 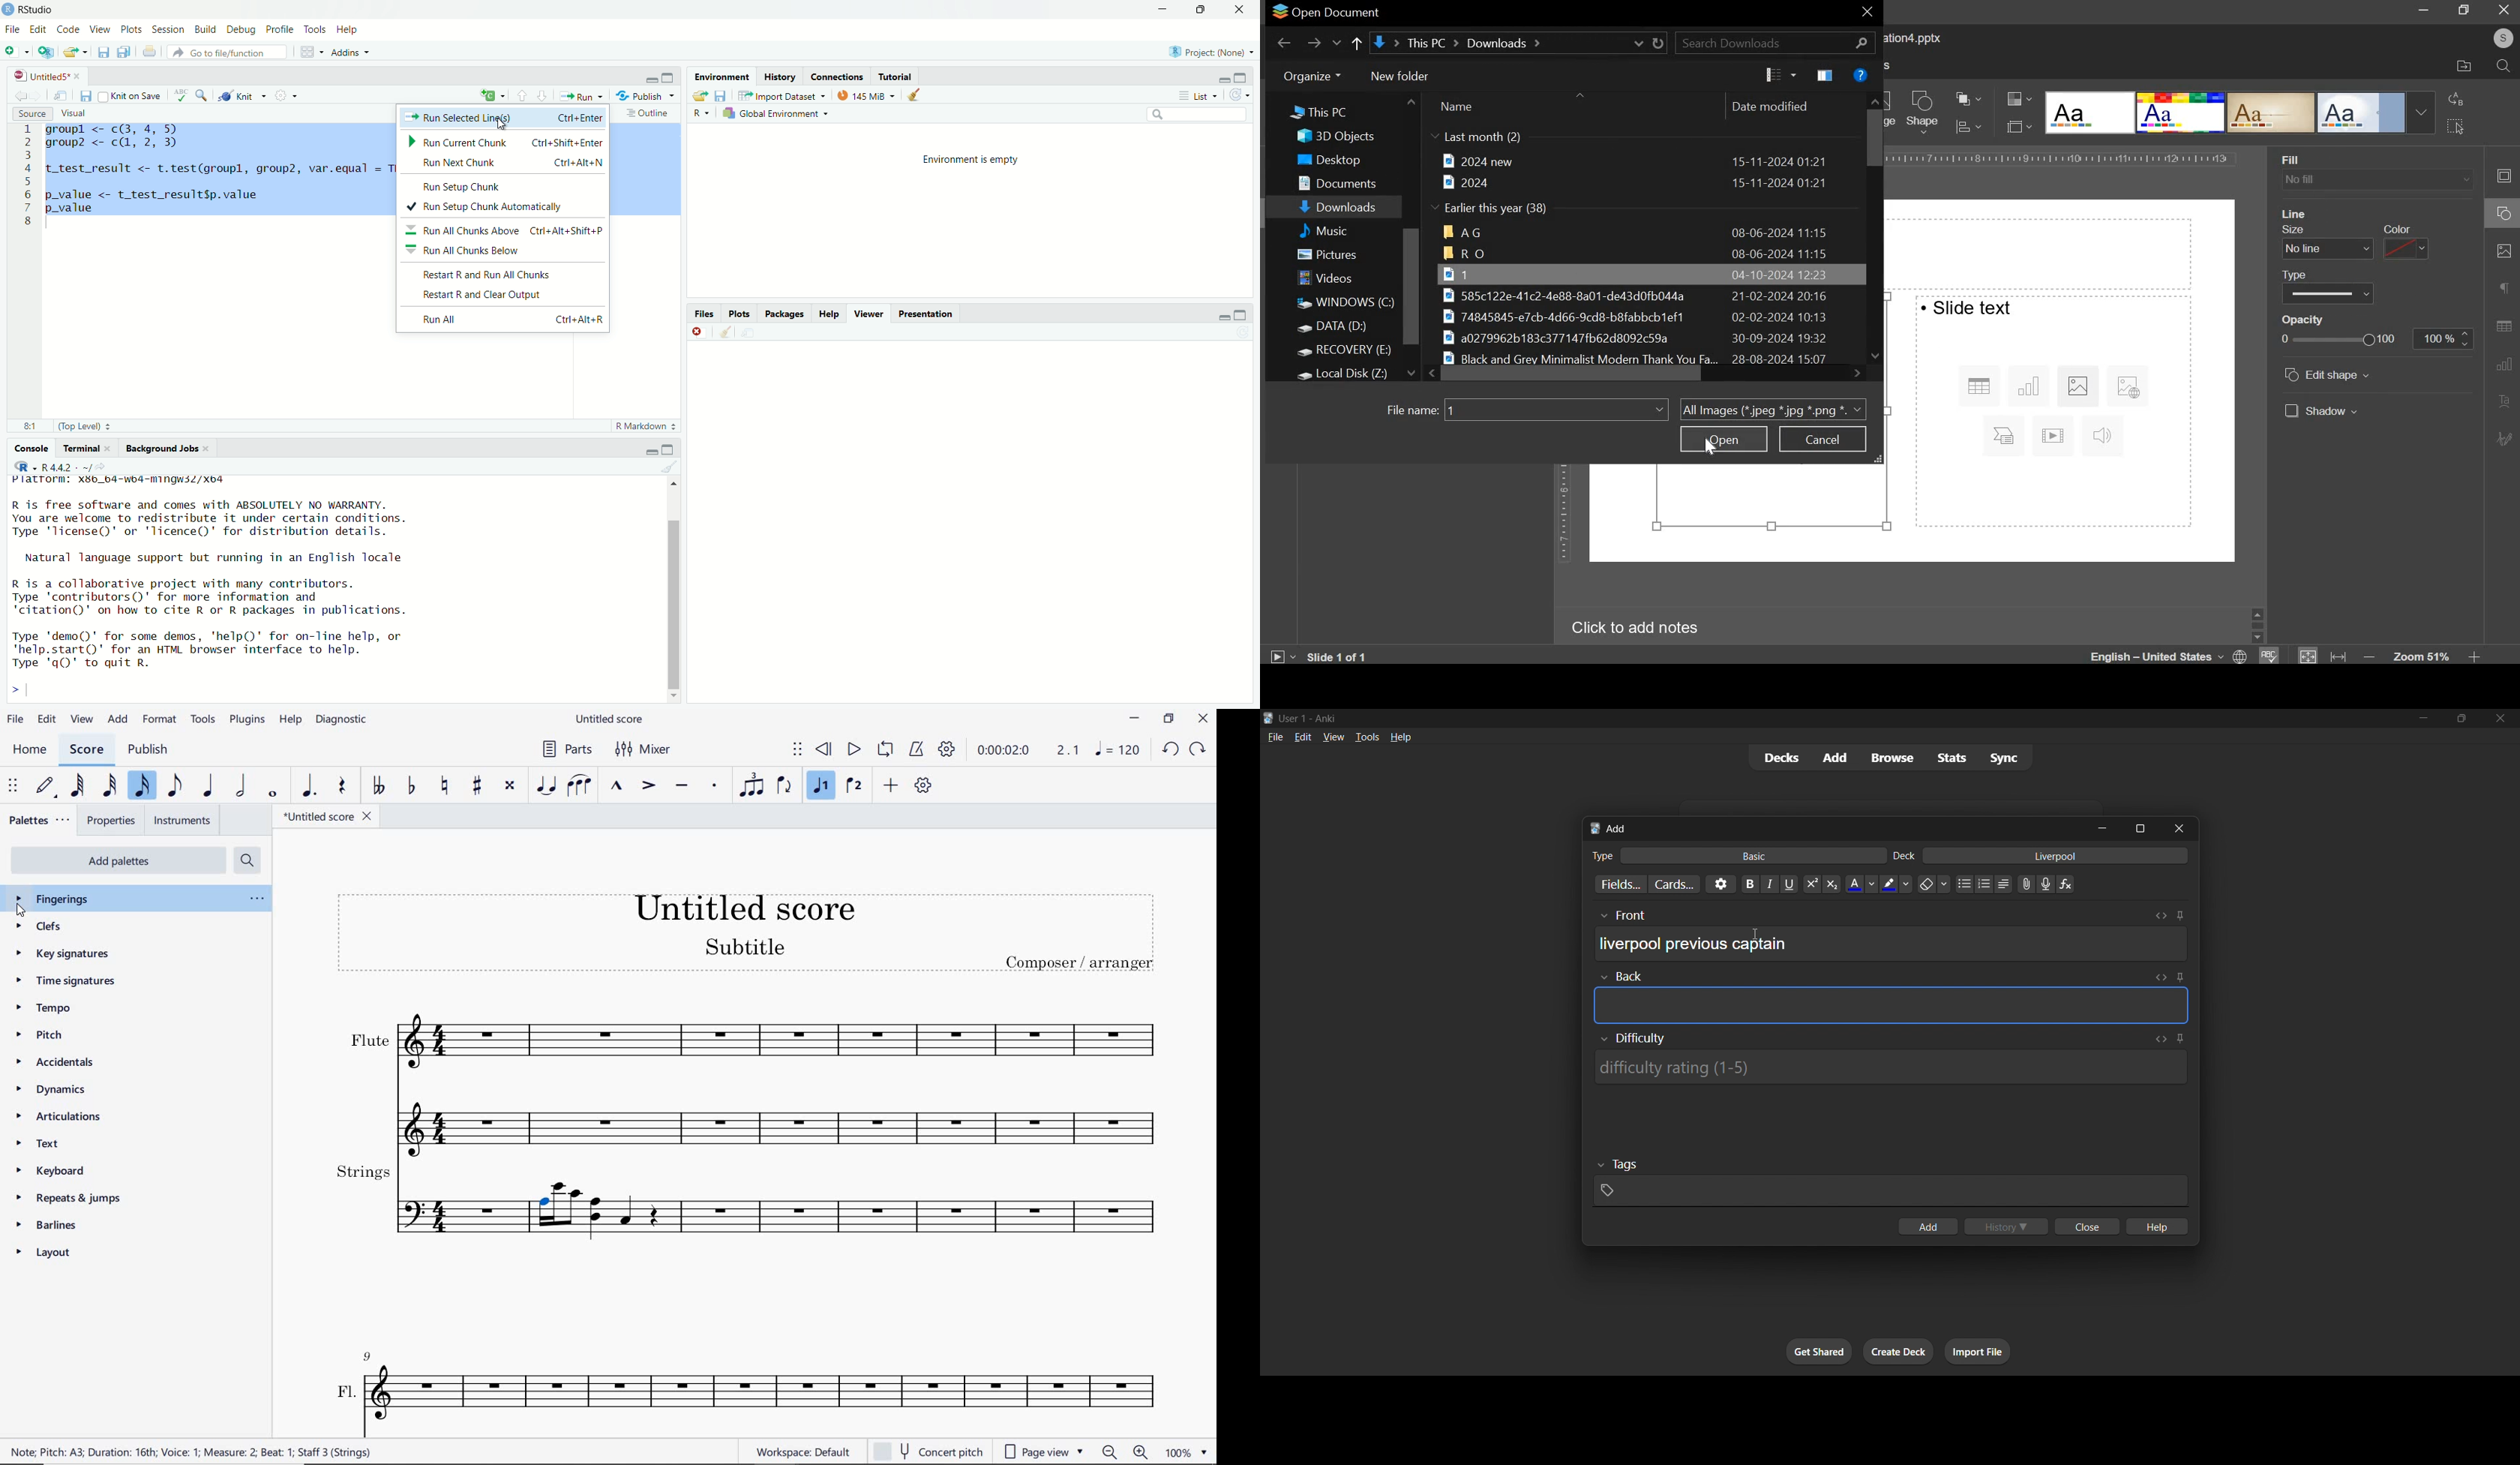 What do you see at coordinates (782, 95) in the screenshot?
I see `Import dataset` at bounding box center [782, 95].